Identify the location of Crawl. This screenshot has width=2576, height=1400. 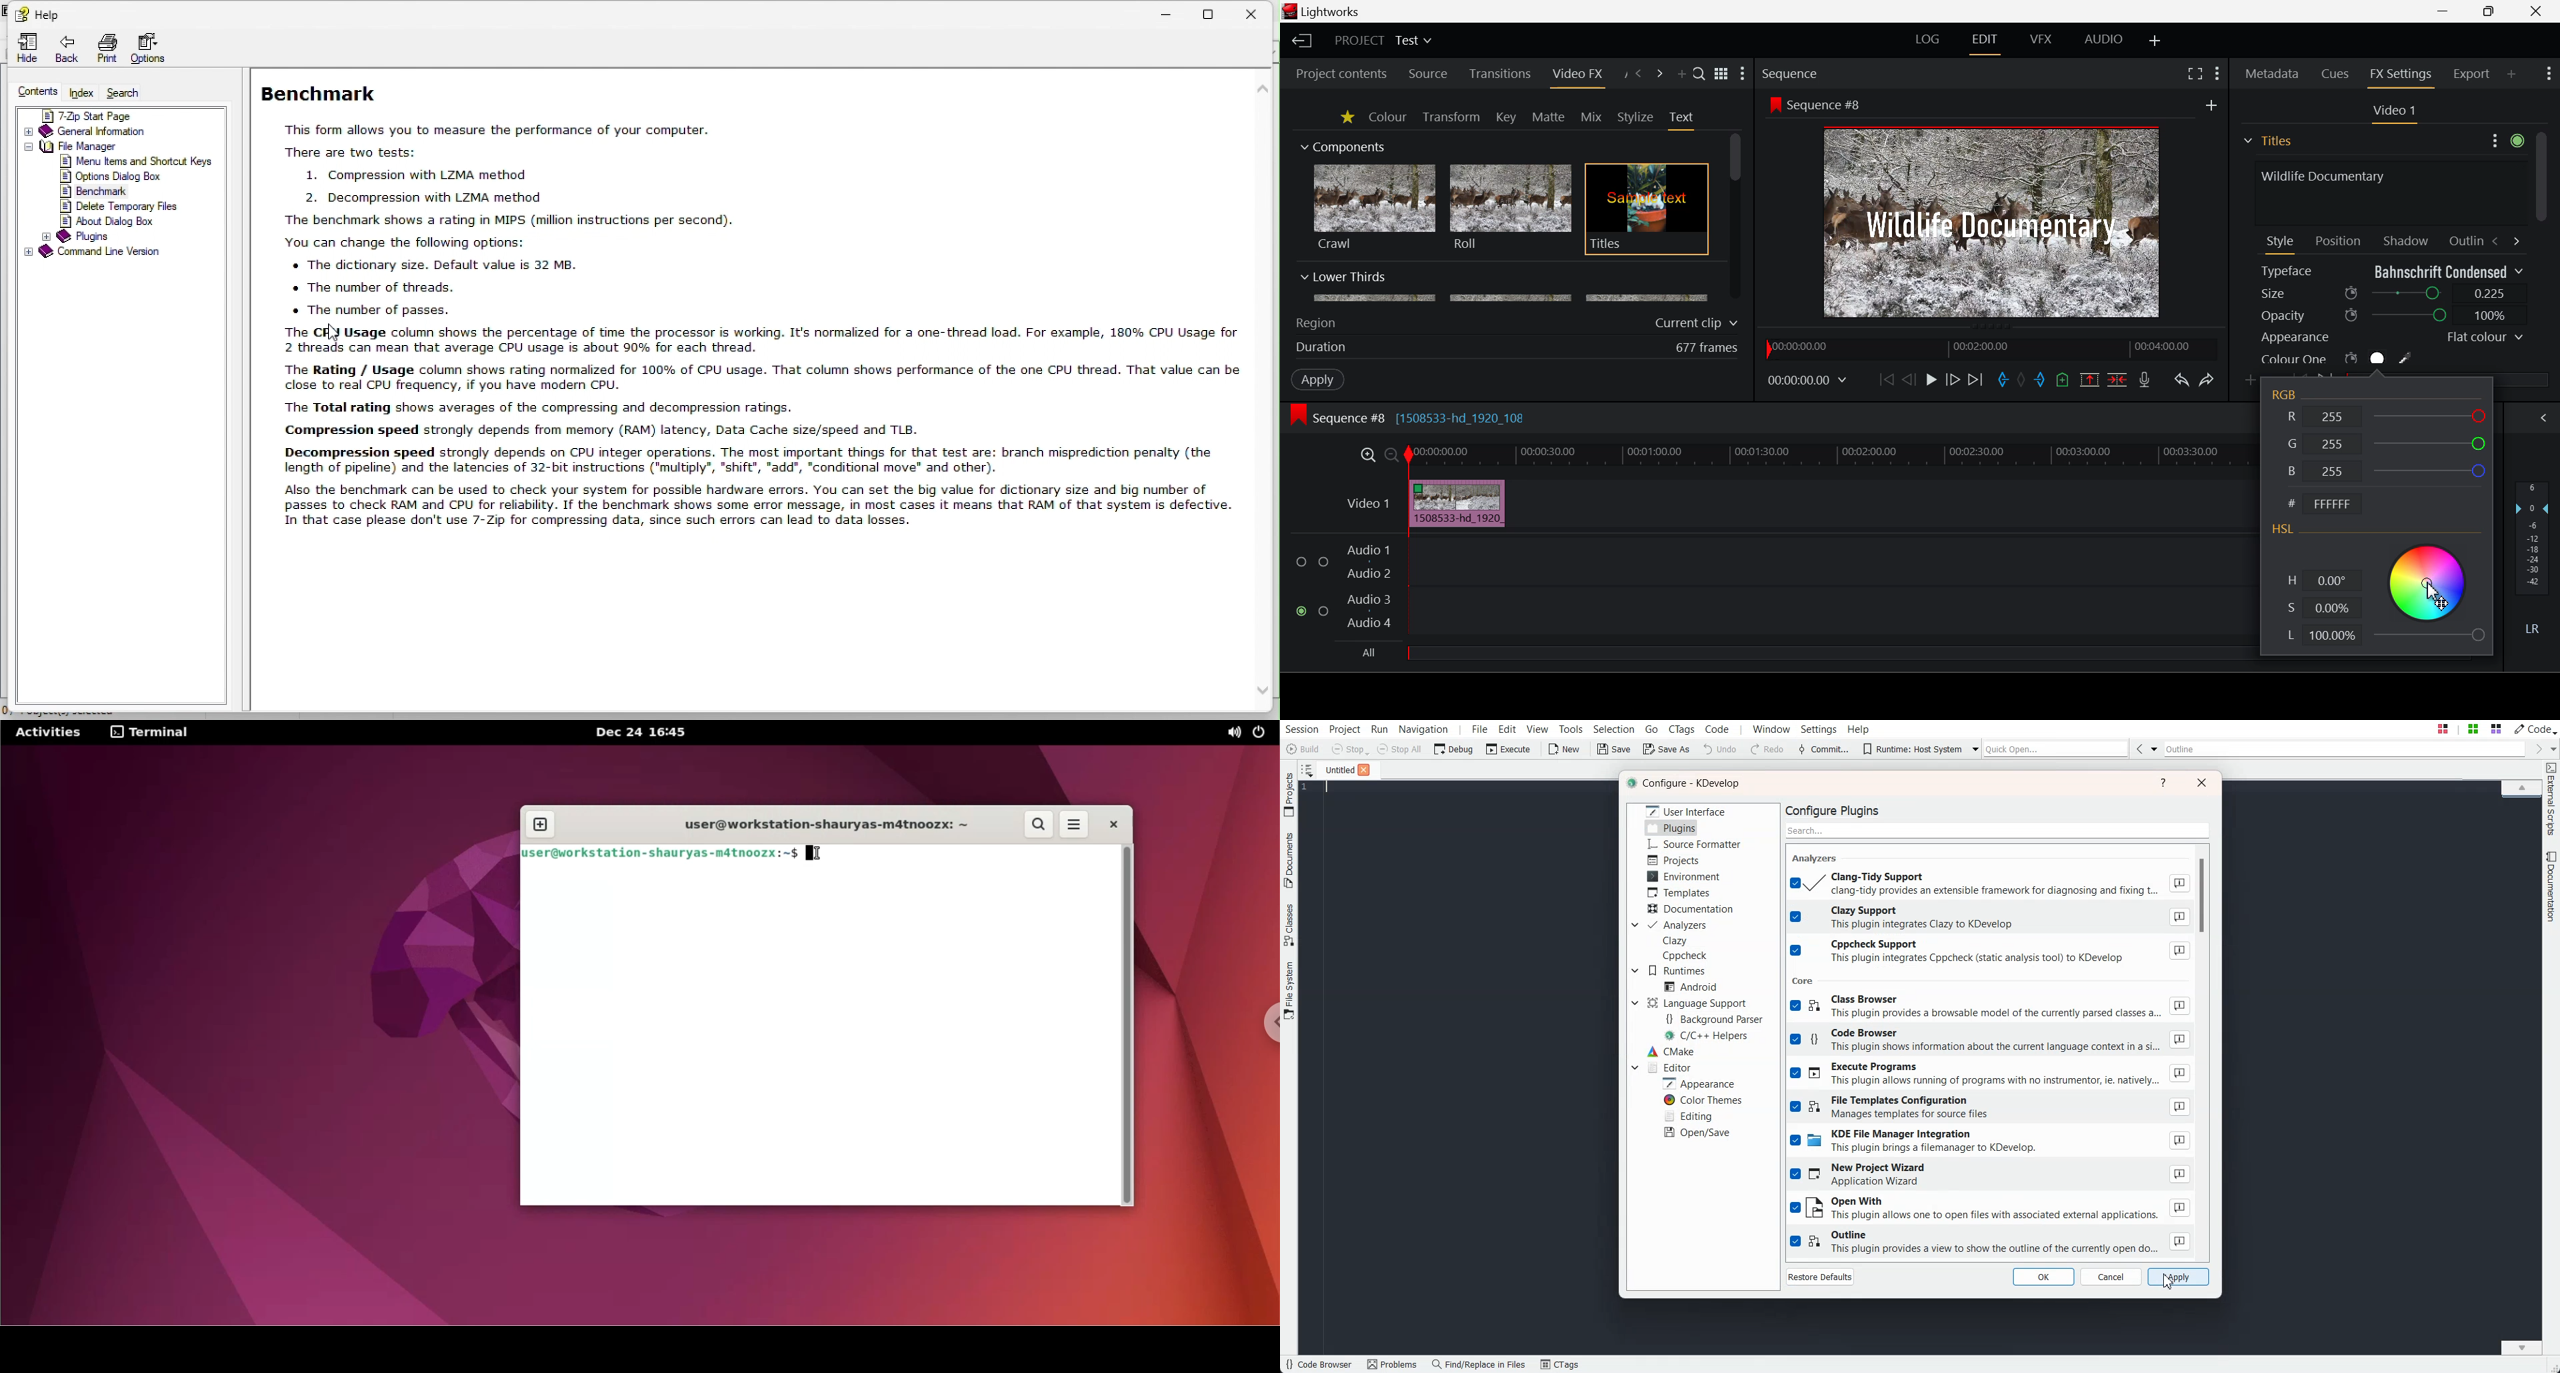
(1375, 207).